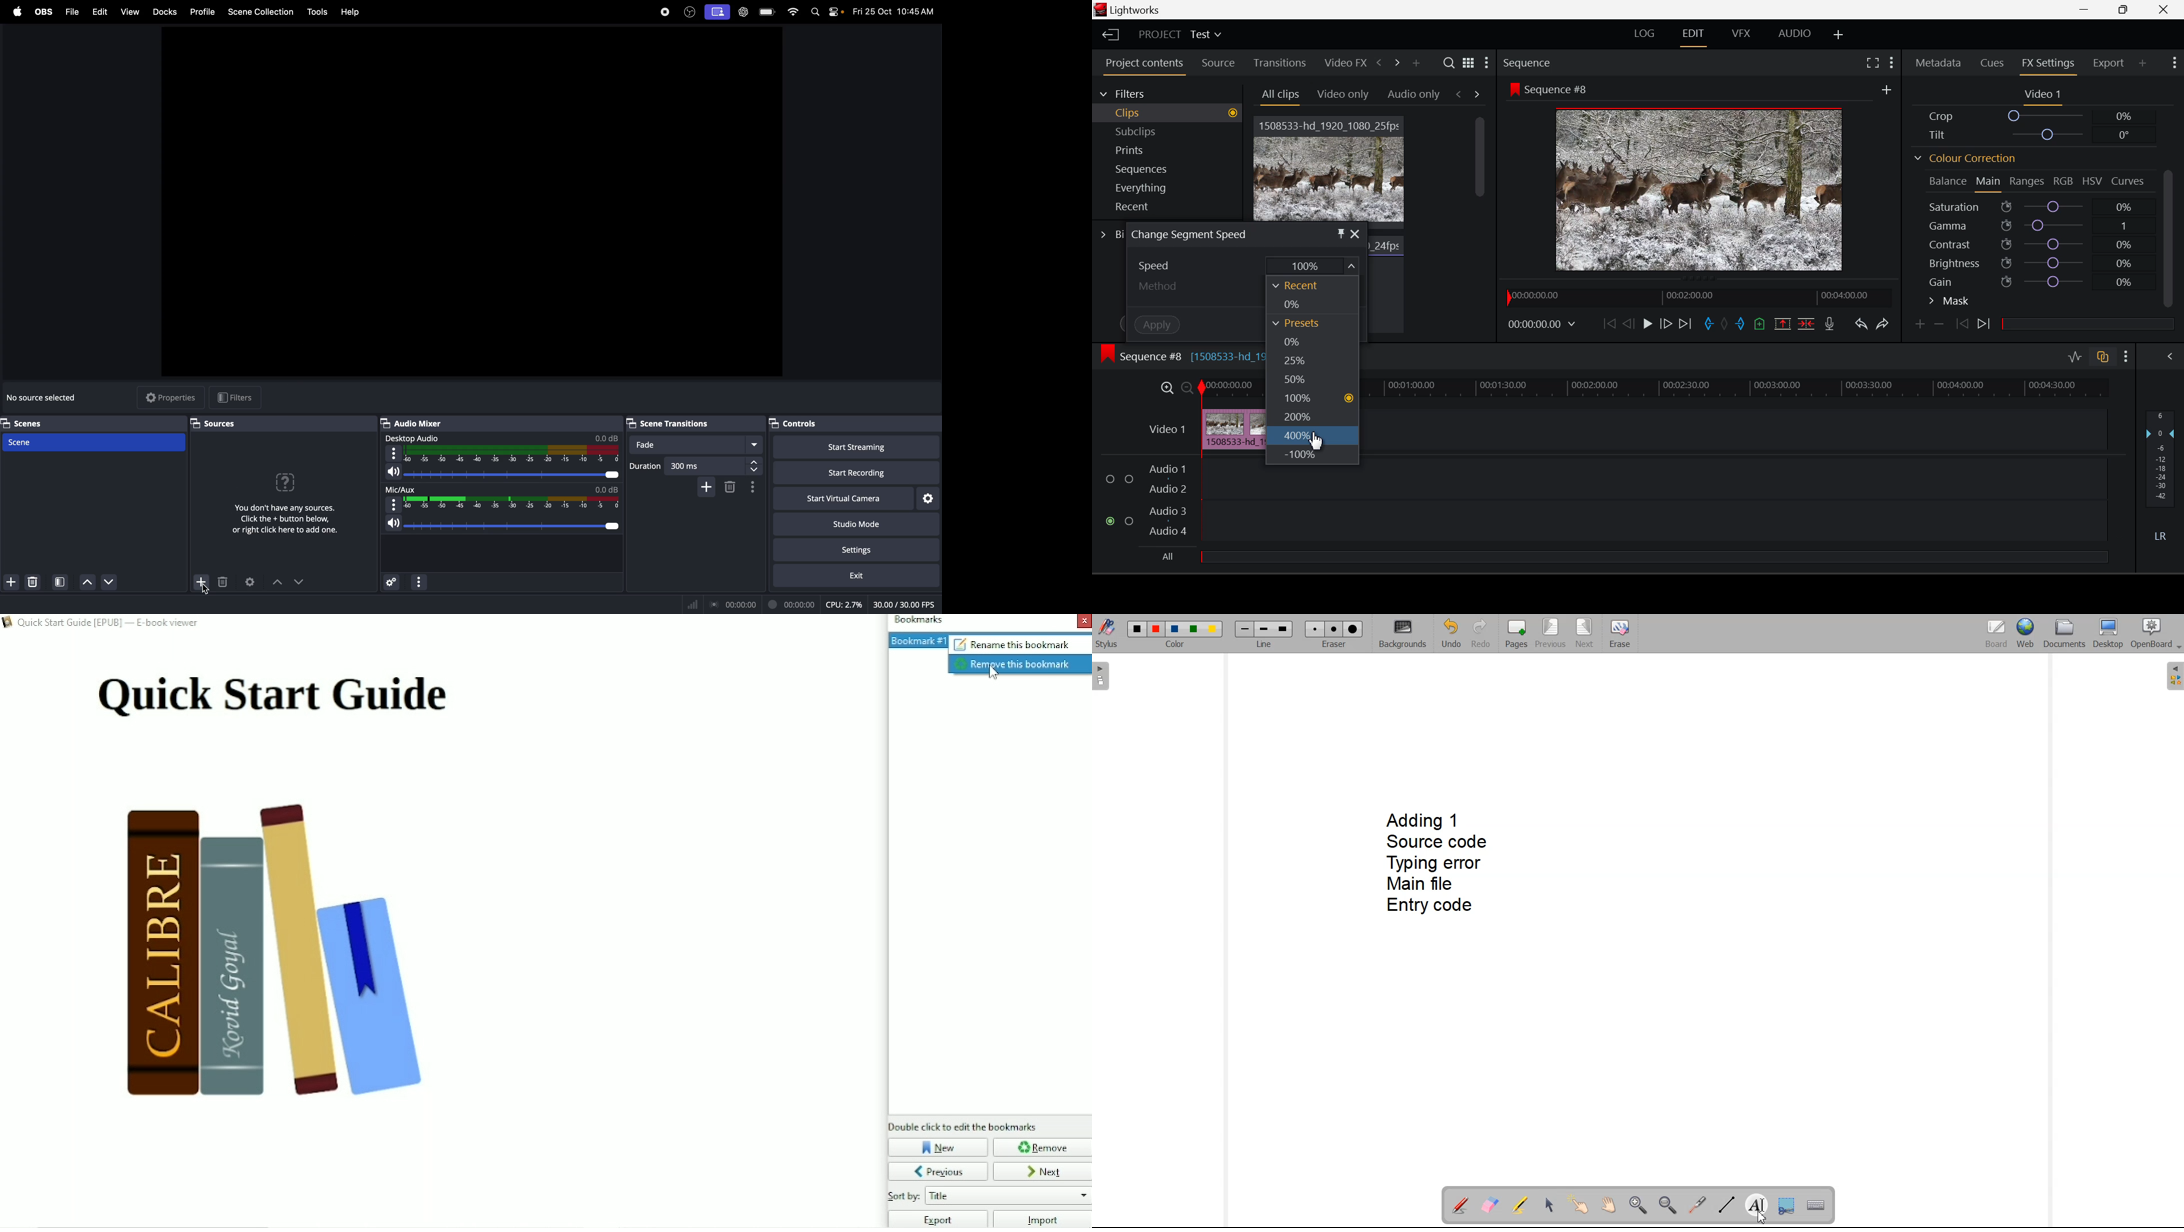 This screenshot has width=2184, height=1232. What do you see at coordinates (1937, 63) in the screenshot?
I see `Metadata` at bounding box center [1937, 63].